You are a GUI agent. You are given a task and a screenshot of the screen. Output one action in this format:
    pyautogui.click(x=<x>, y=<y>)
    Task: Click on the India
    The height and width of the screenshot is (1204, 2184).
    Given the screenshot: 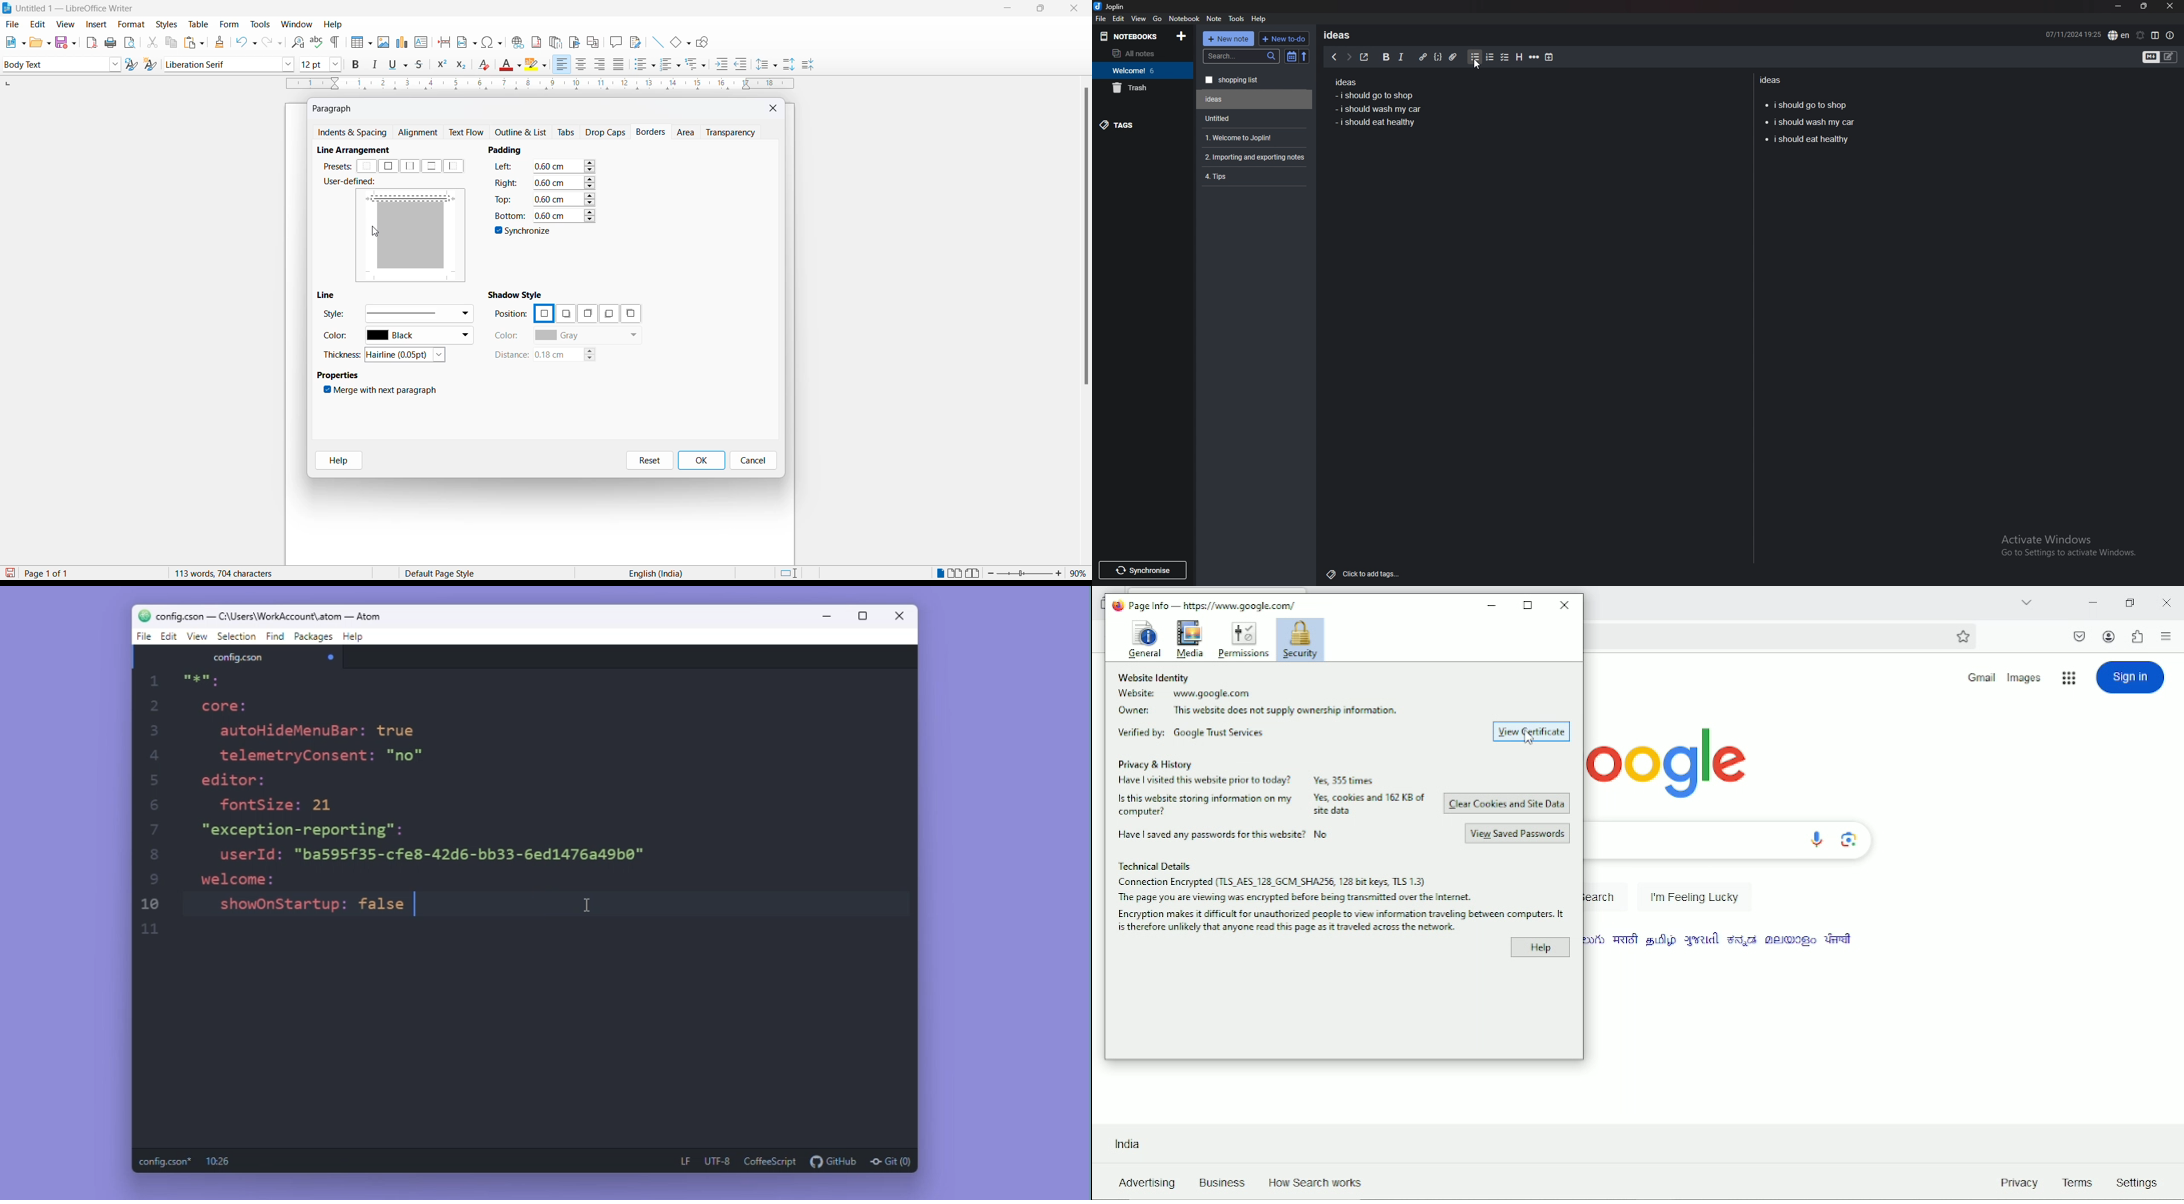 What is the action you would take?
    pyautogui.click(x=1127, y=1146)
    